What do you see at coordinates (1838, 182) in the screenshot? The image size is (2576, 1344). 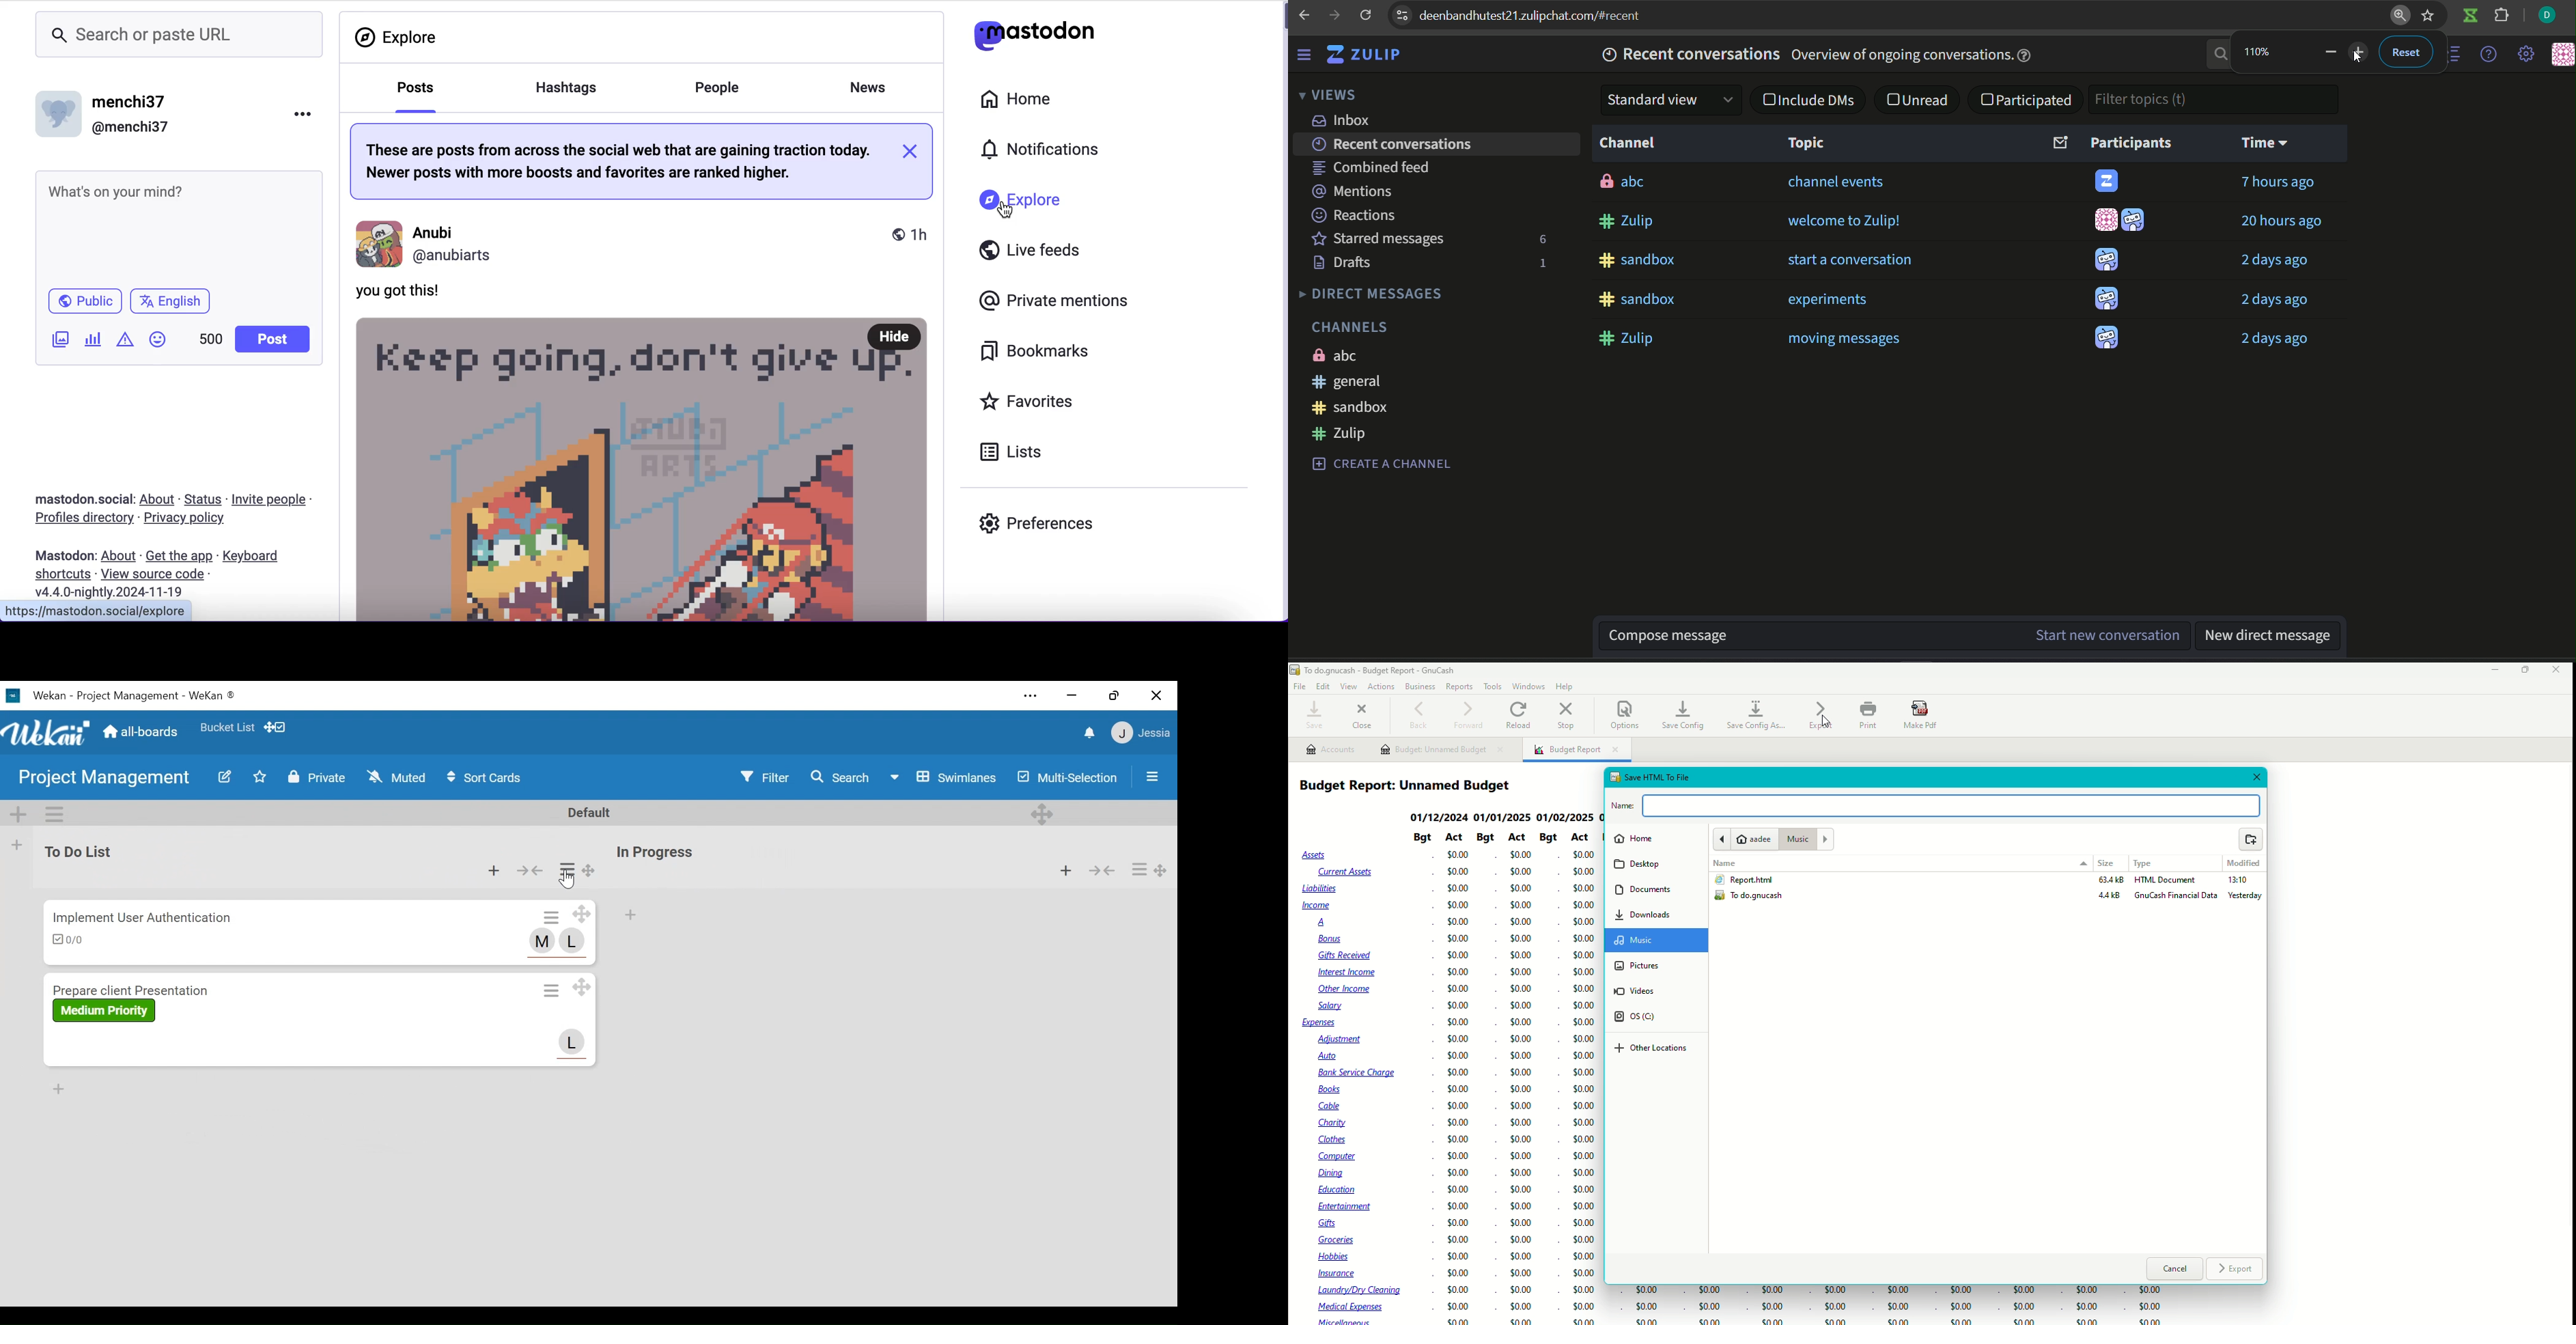 I see `channel events` at bounding box center [1838, 182].